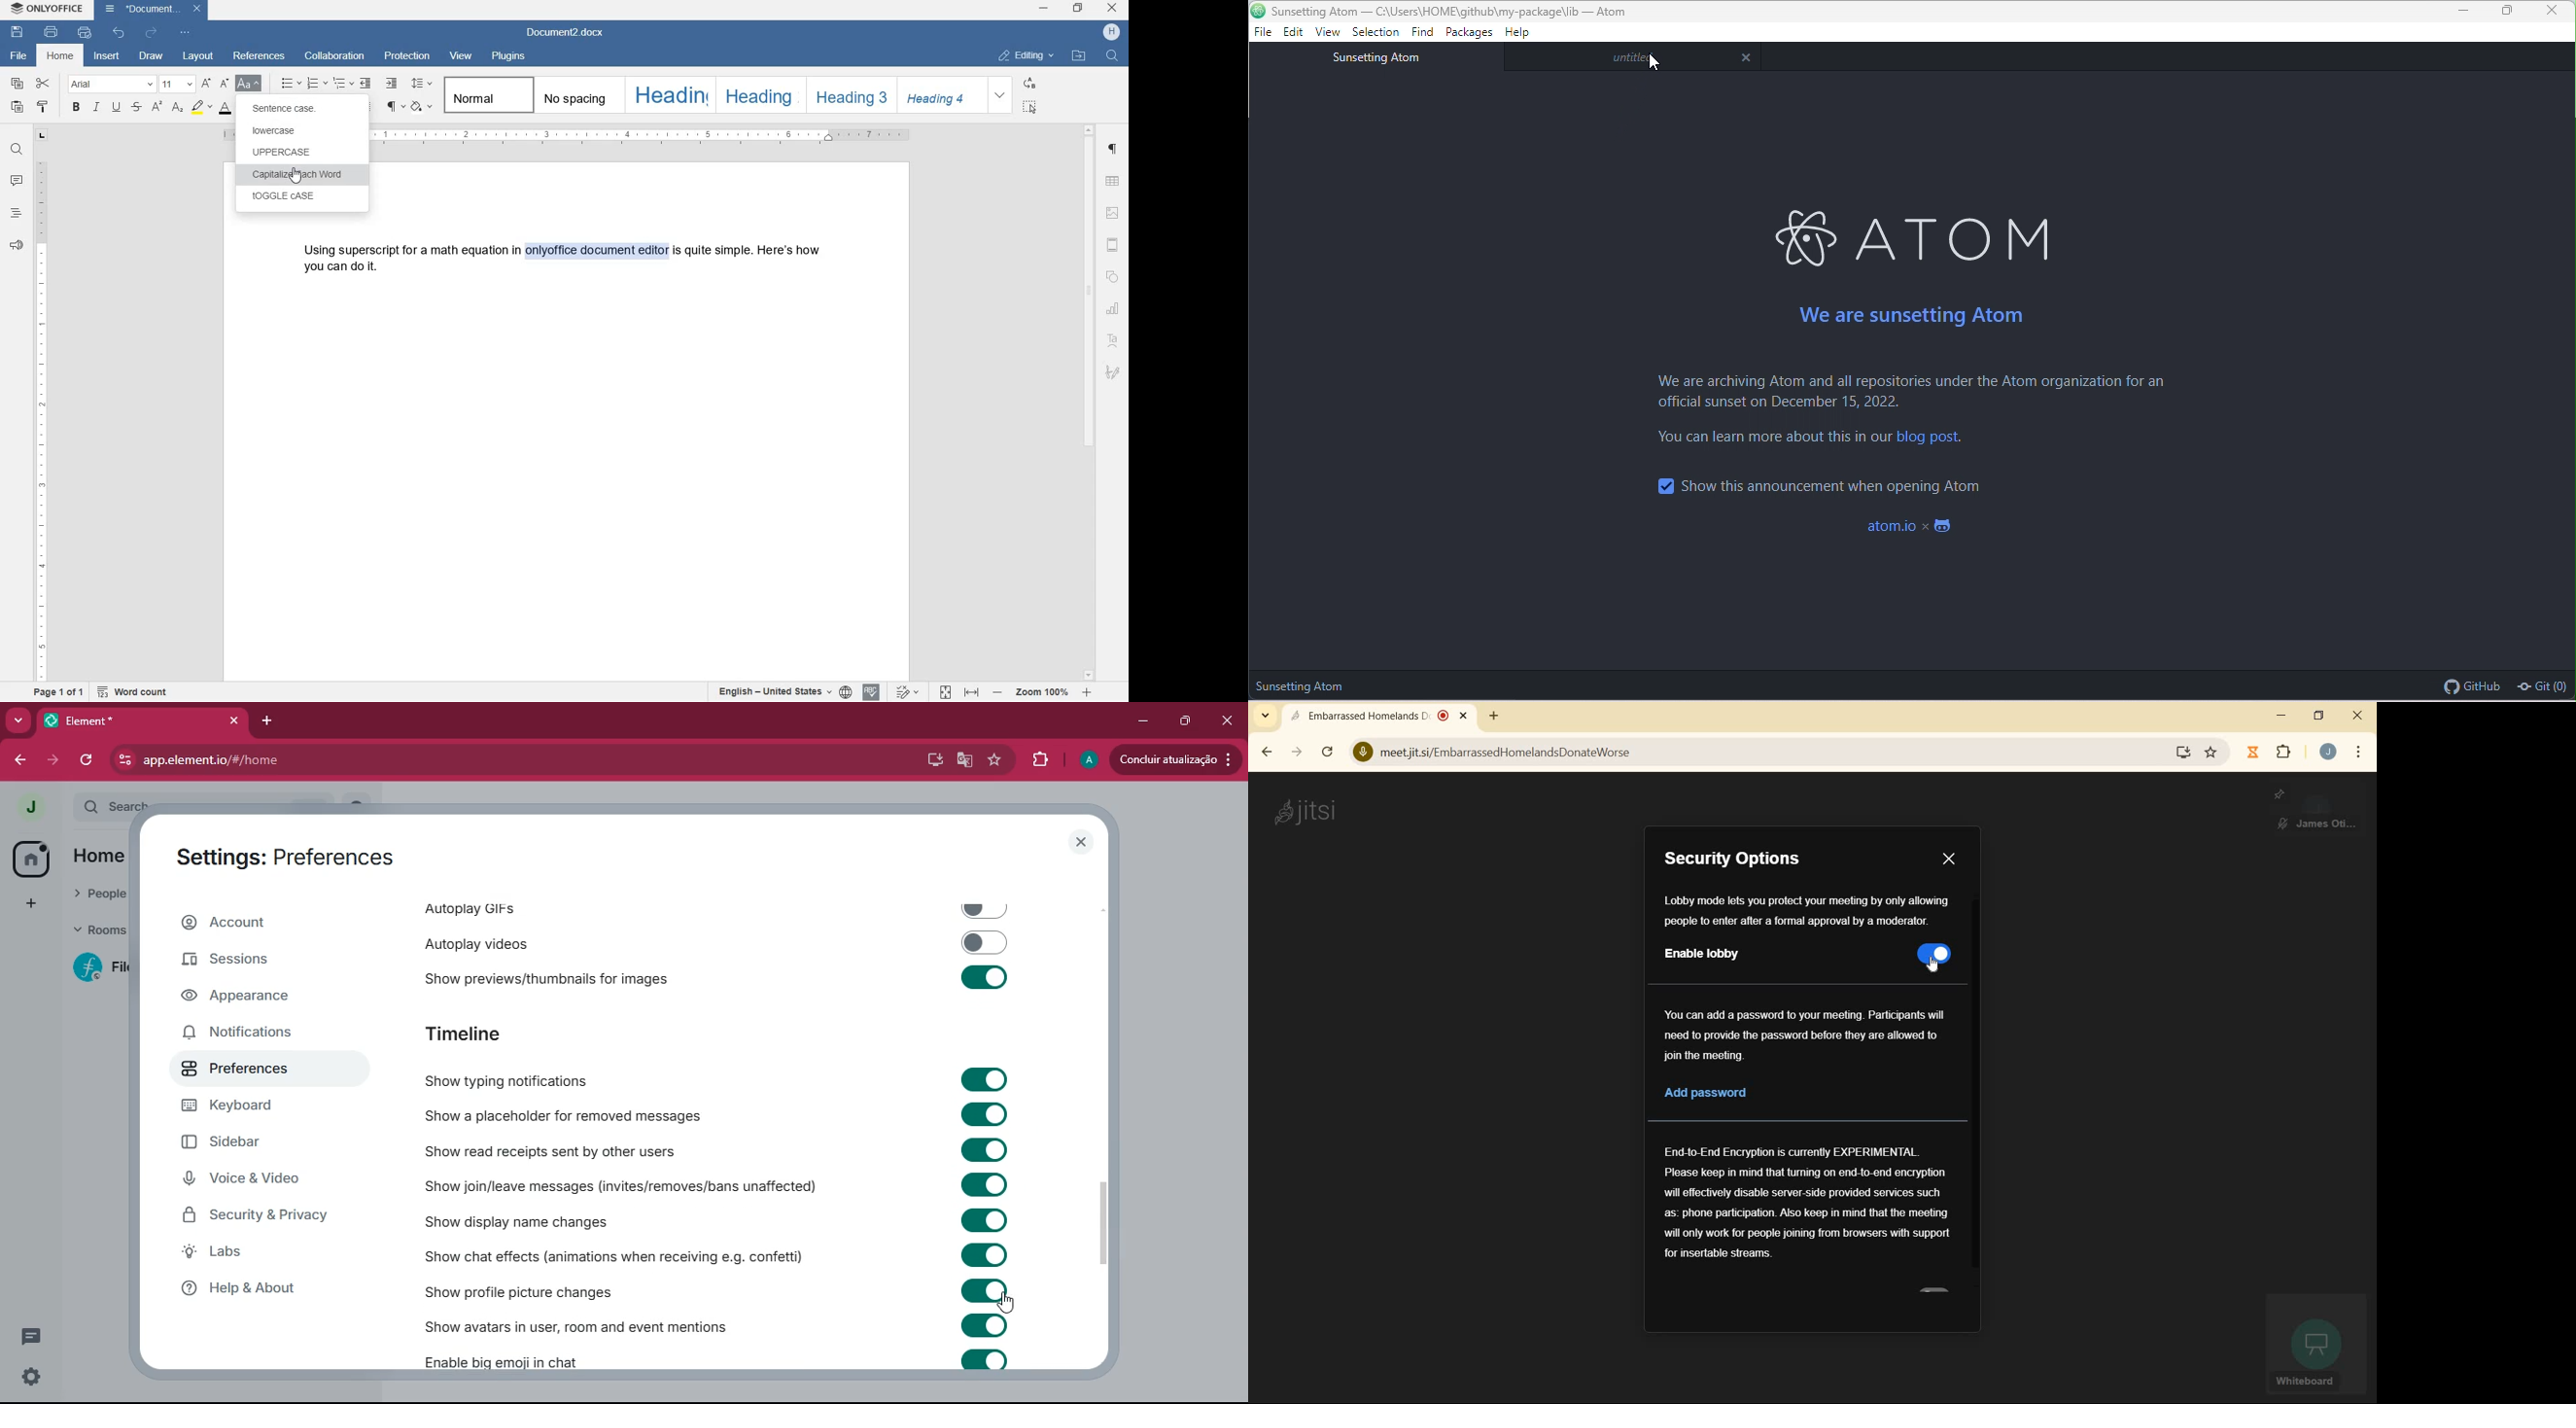  Describe the element at coordinates (1803, 1036) in the screenshot. I see `instructions on adding password` at that location.